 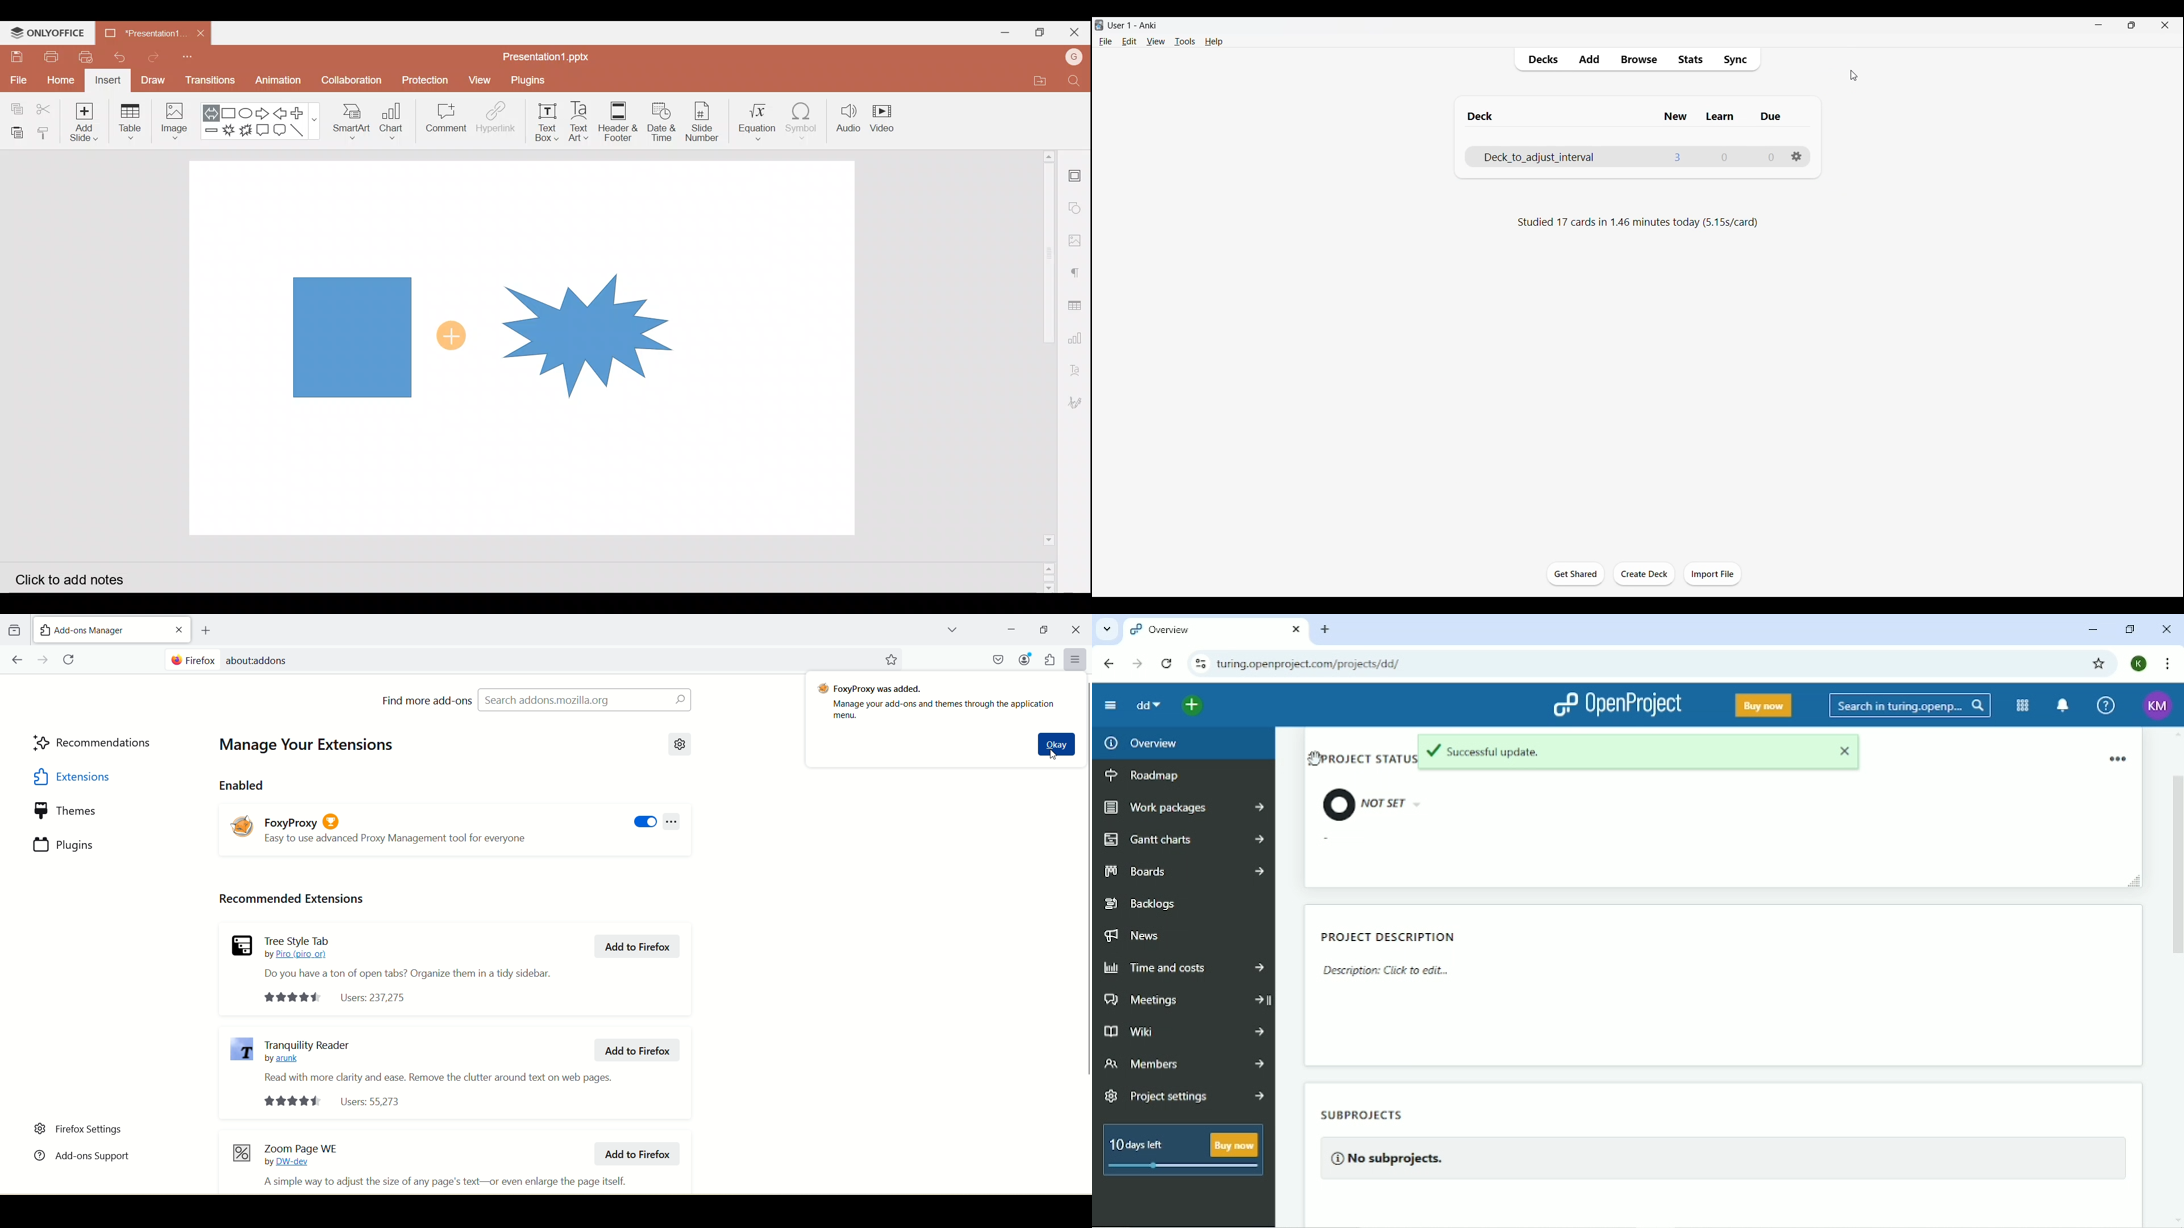 I want to click on Text Art settings, so click(x=1079, y=366).